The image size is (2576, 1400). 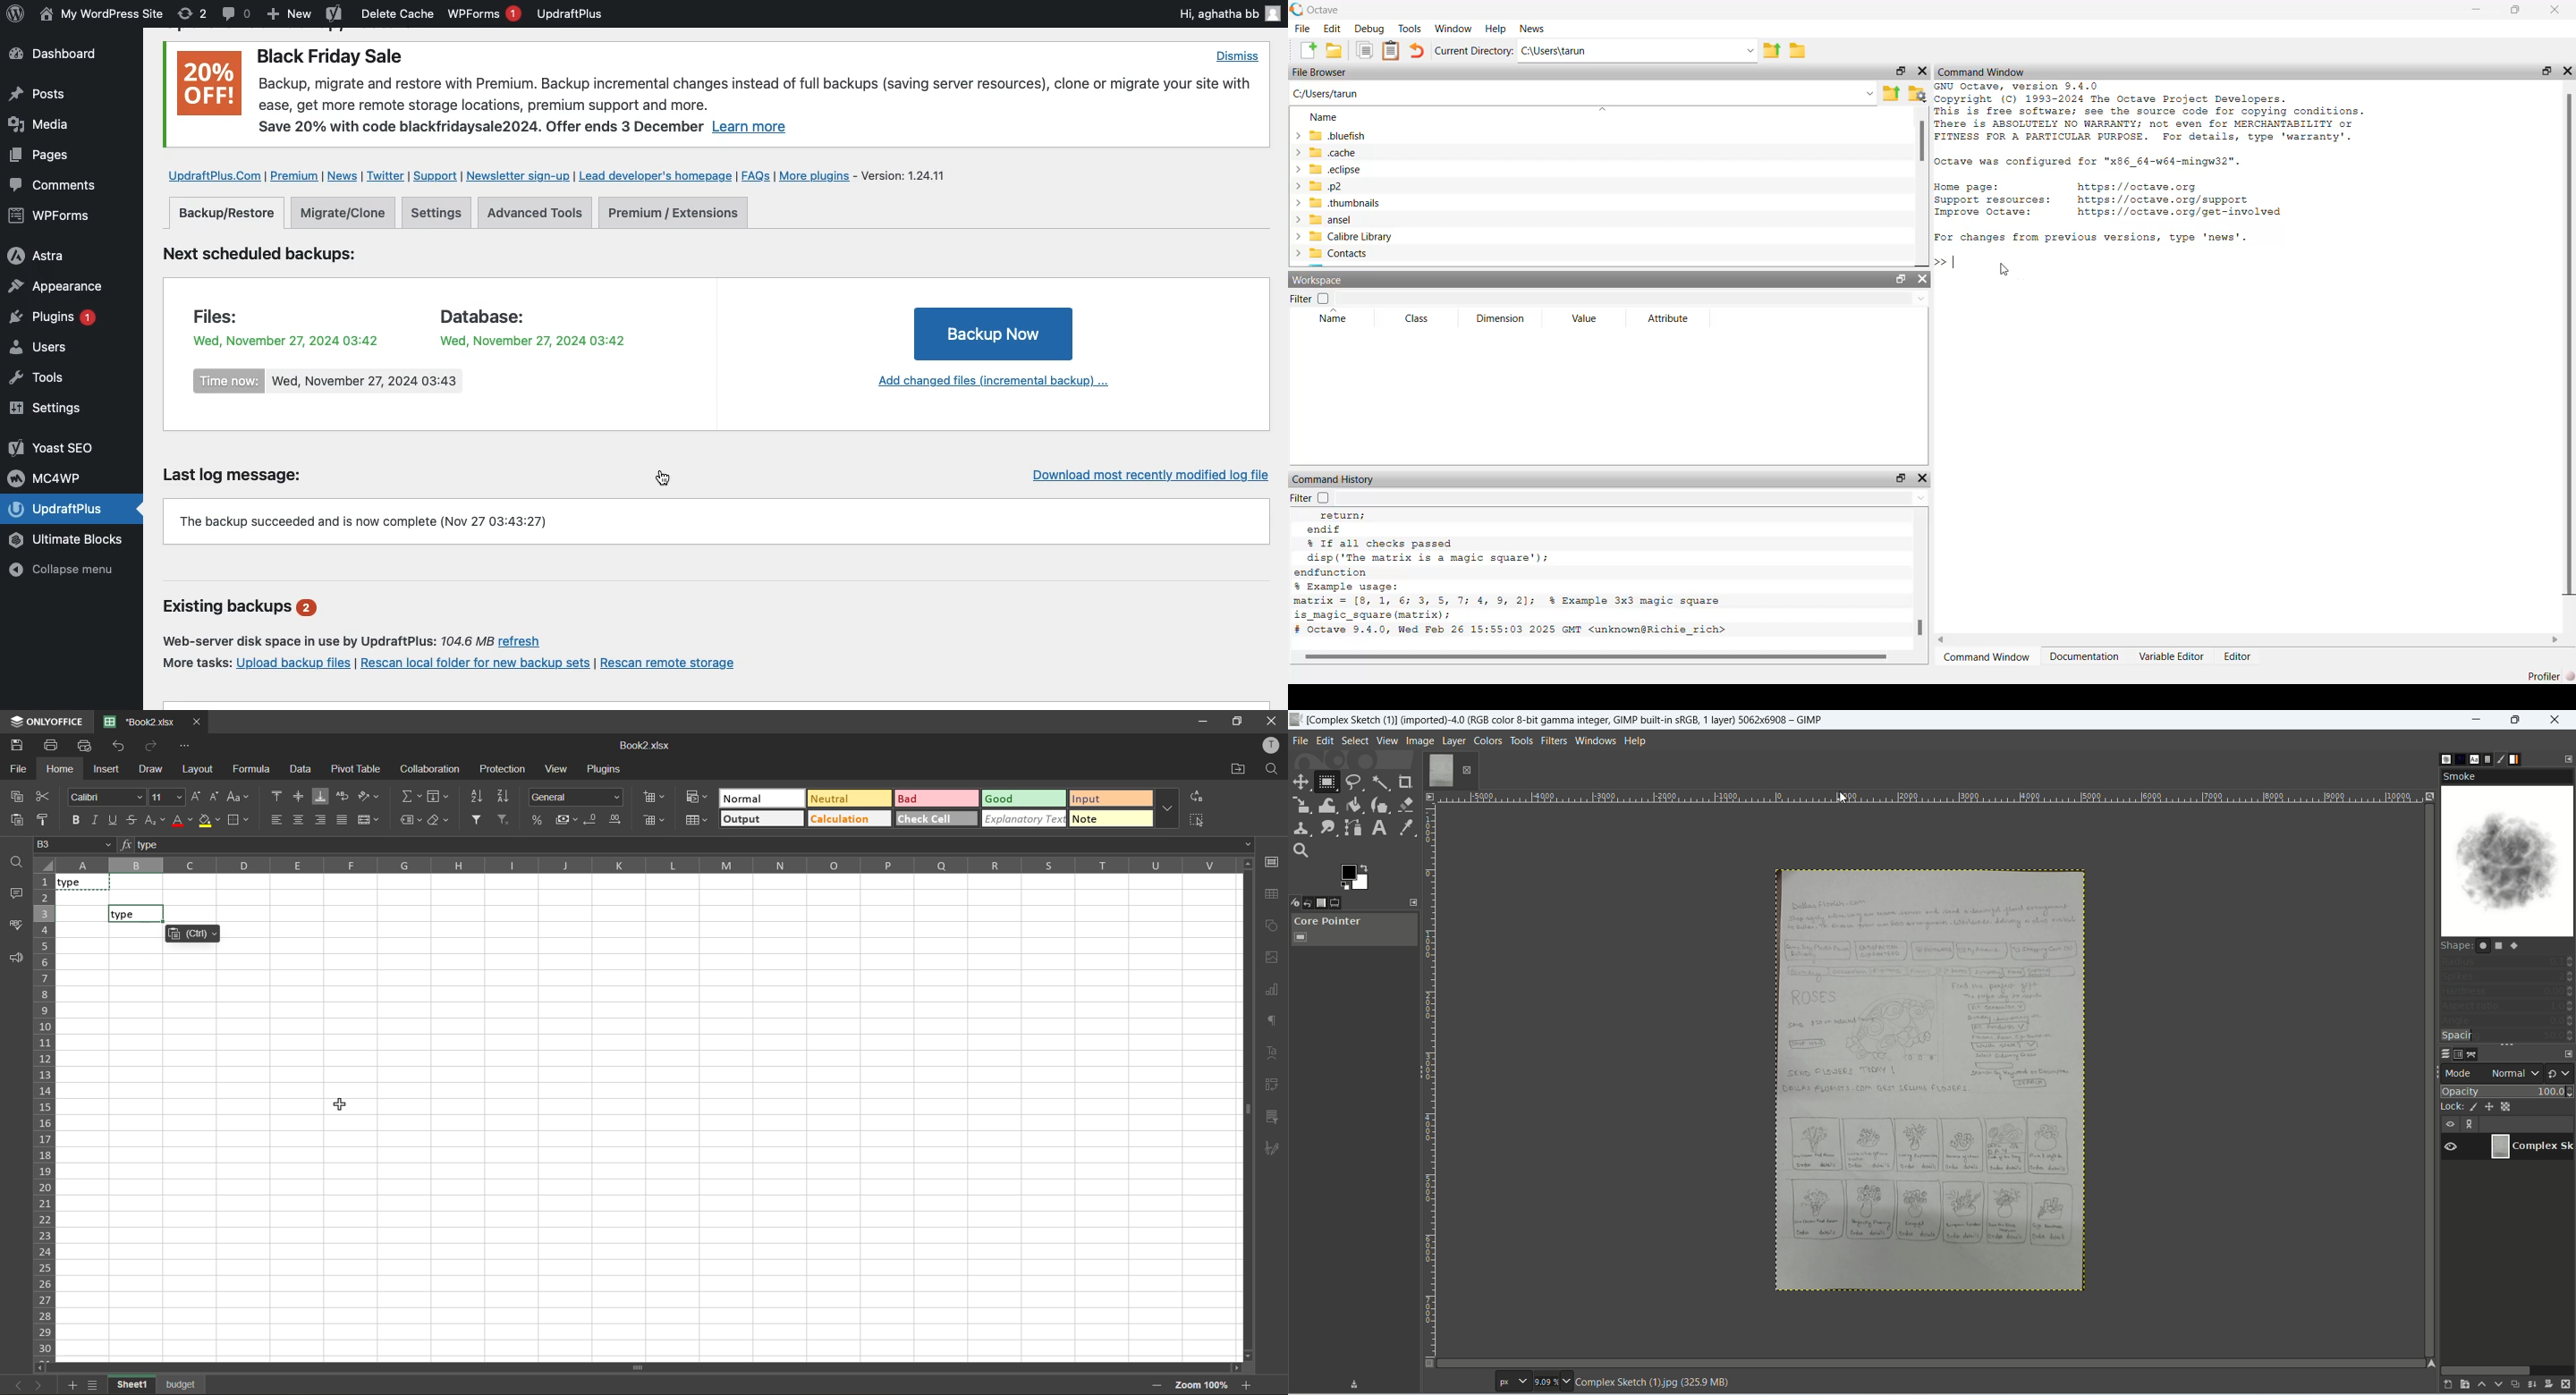 I want to click on replace, so click(x=1198, y=797).